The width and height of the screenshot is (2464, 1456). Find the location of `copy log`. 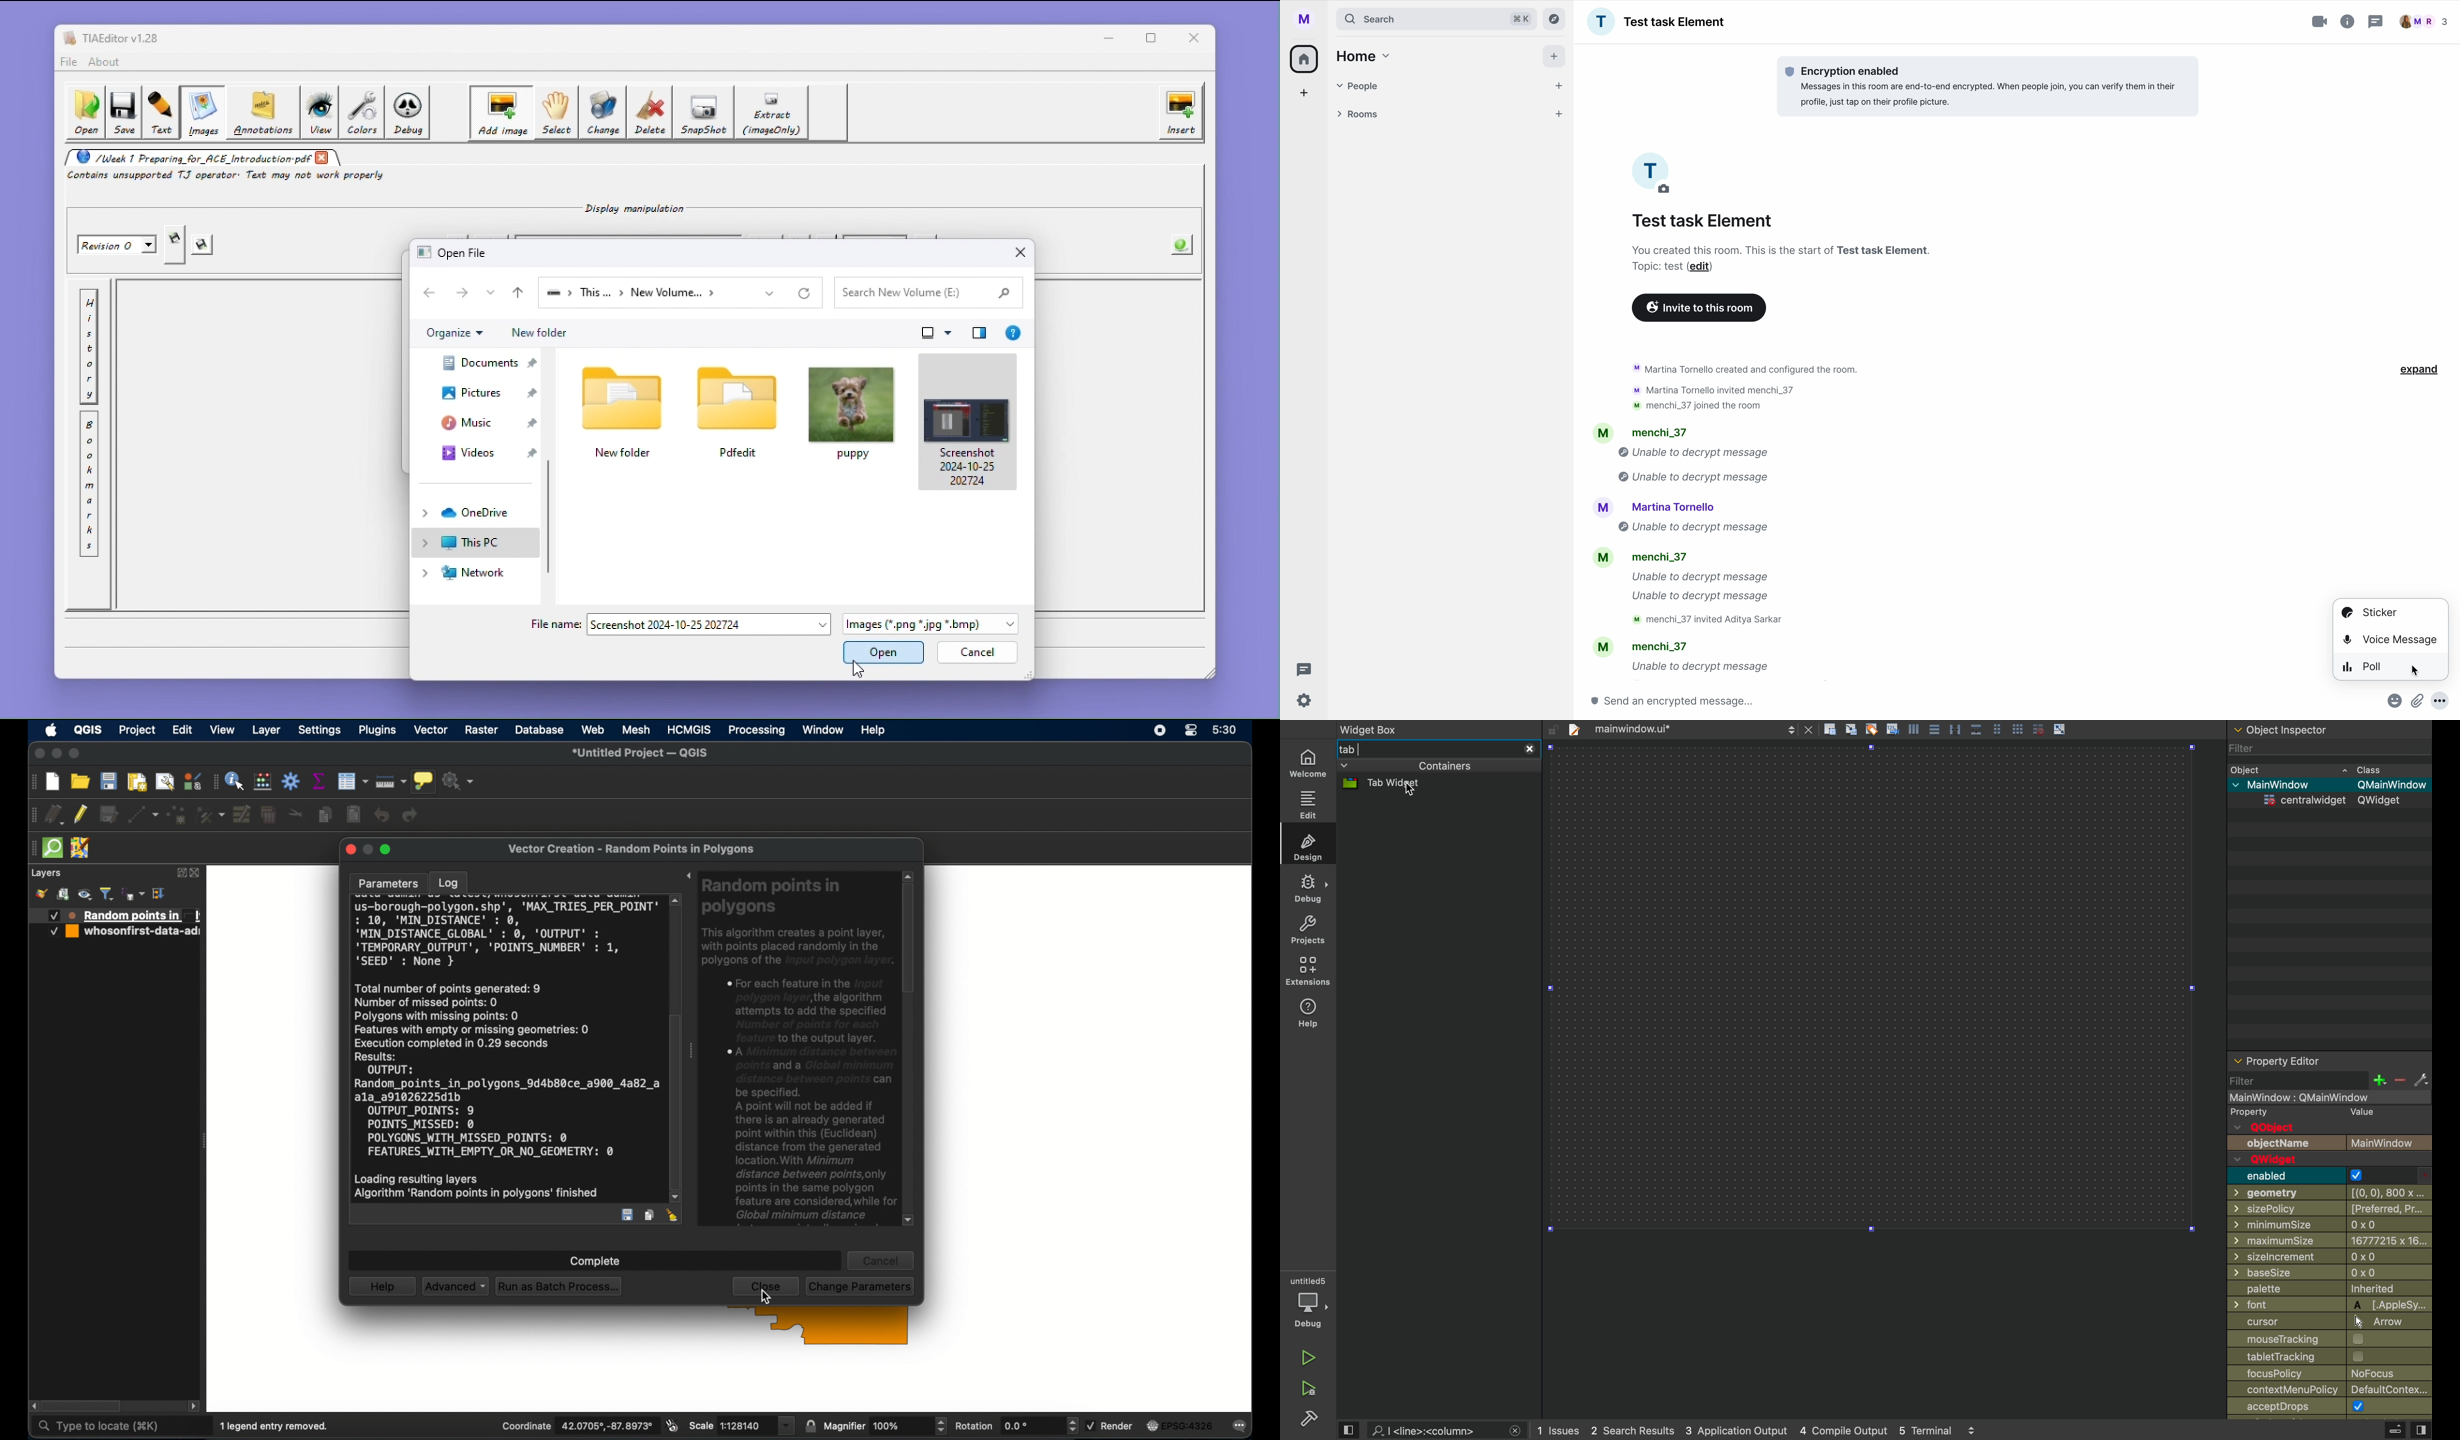

copy log is located at coordinates (649, 1215).